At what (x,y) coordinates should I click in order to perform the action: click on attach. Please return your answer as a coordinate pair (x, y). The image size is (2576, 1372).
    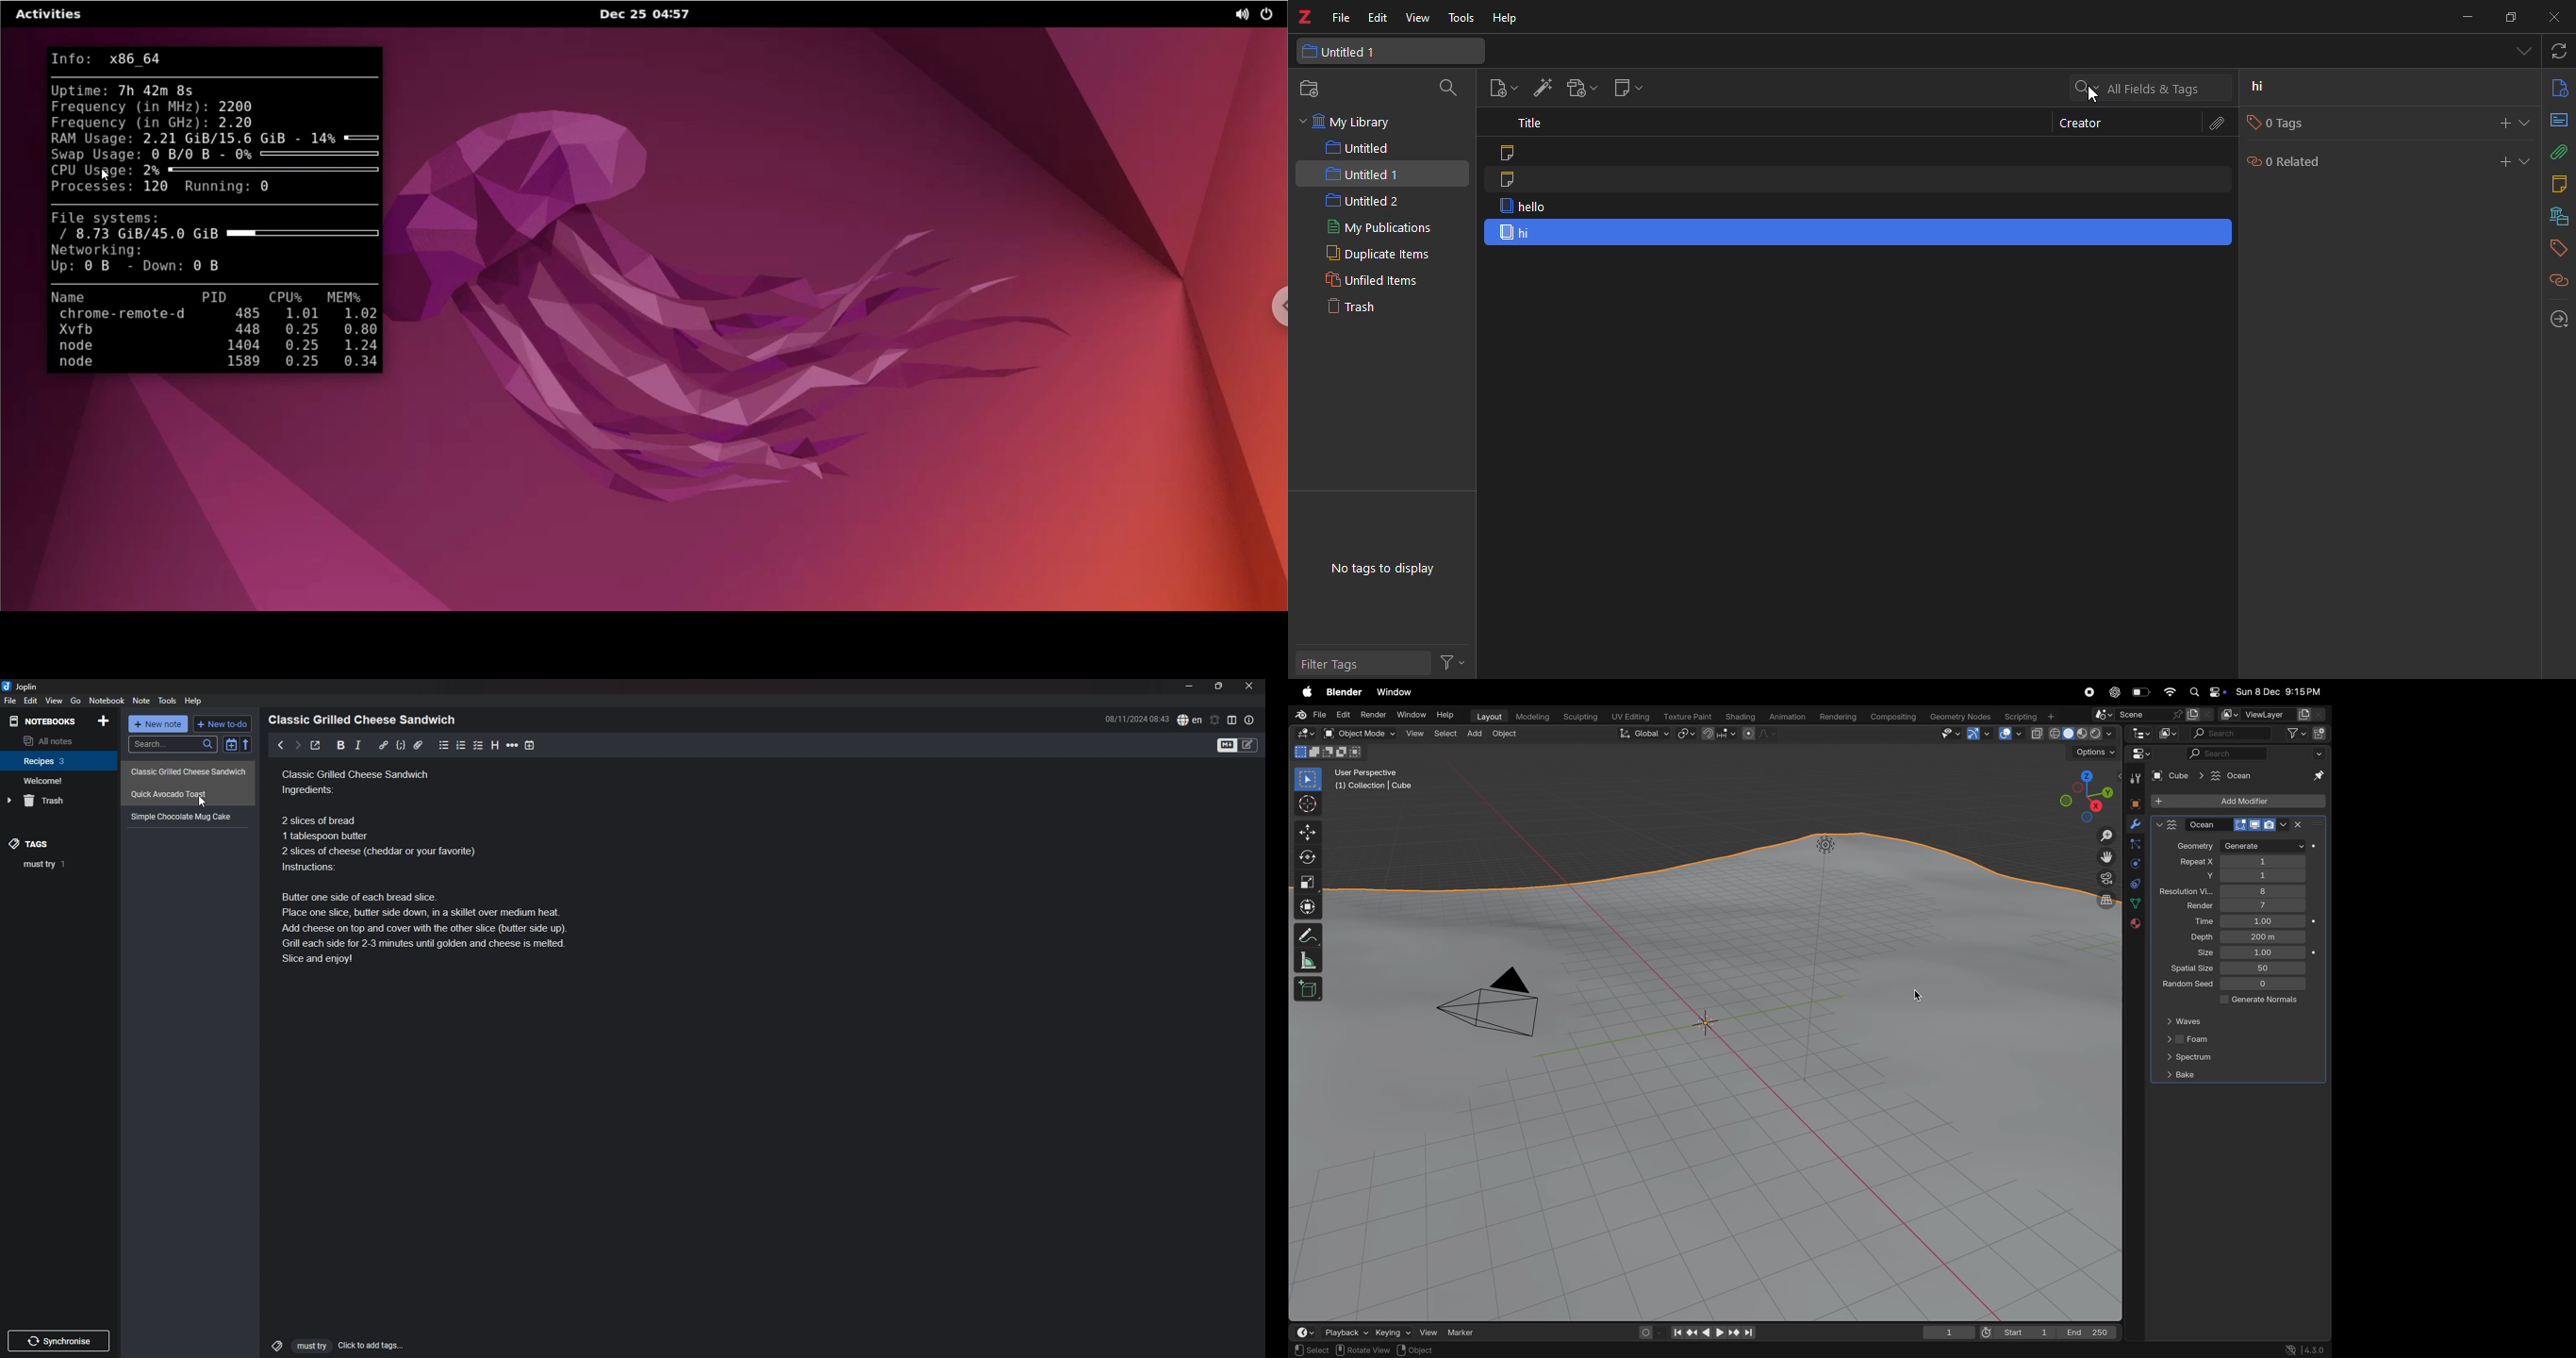
    Looking at the image, I should click on (2219, 124).